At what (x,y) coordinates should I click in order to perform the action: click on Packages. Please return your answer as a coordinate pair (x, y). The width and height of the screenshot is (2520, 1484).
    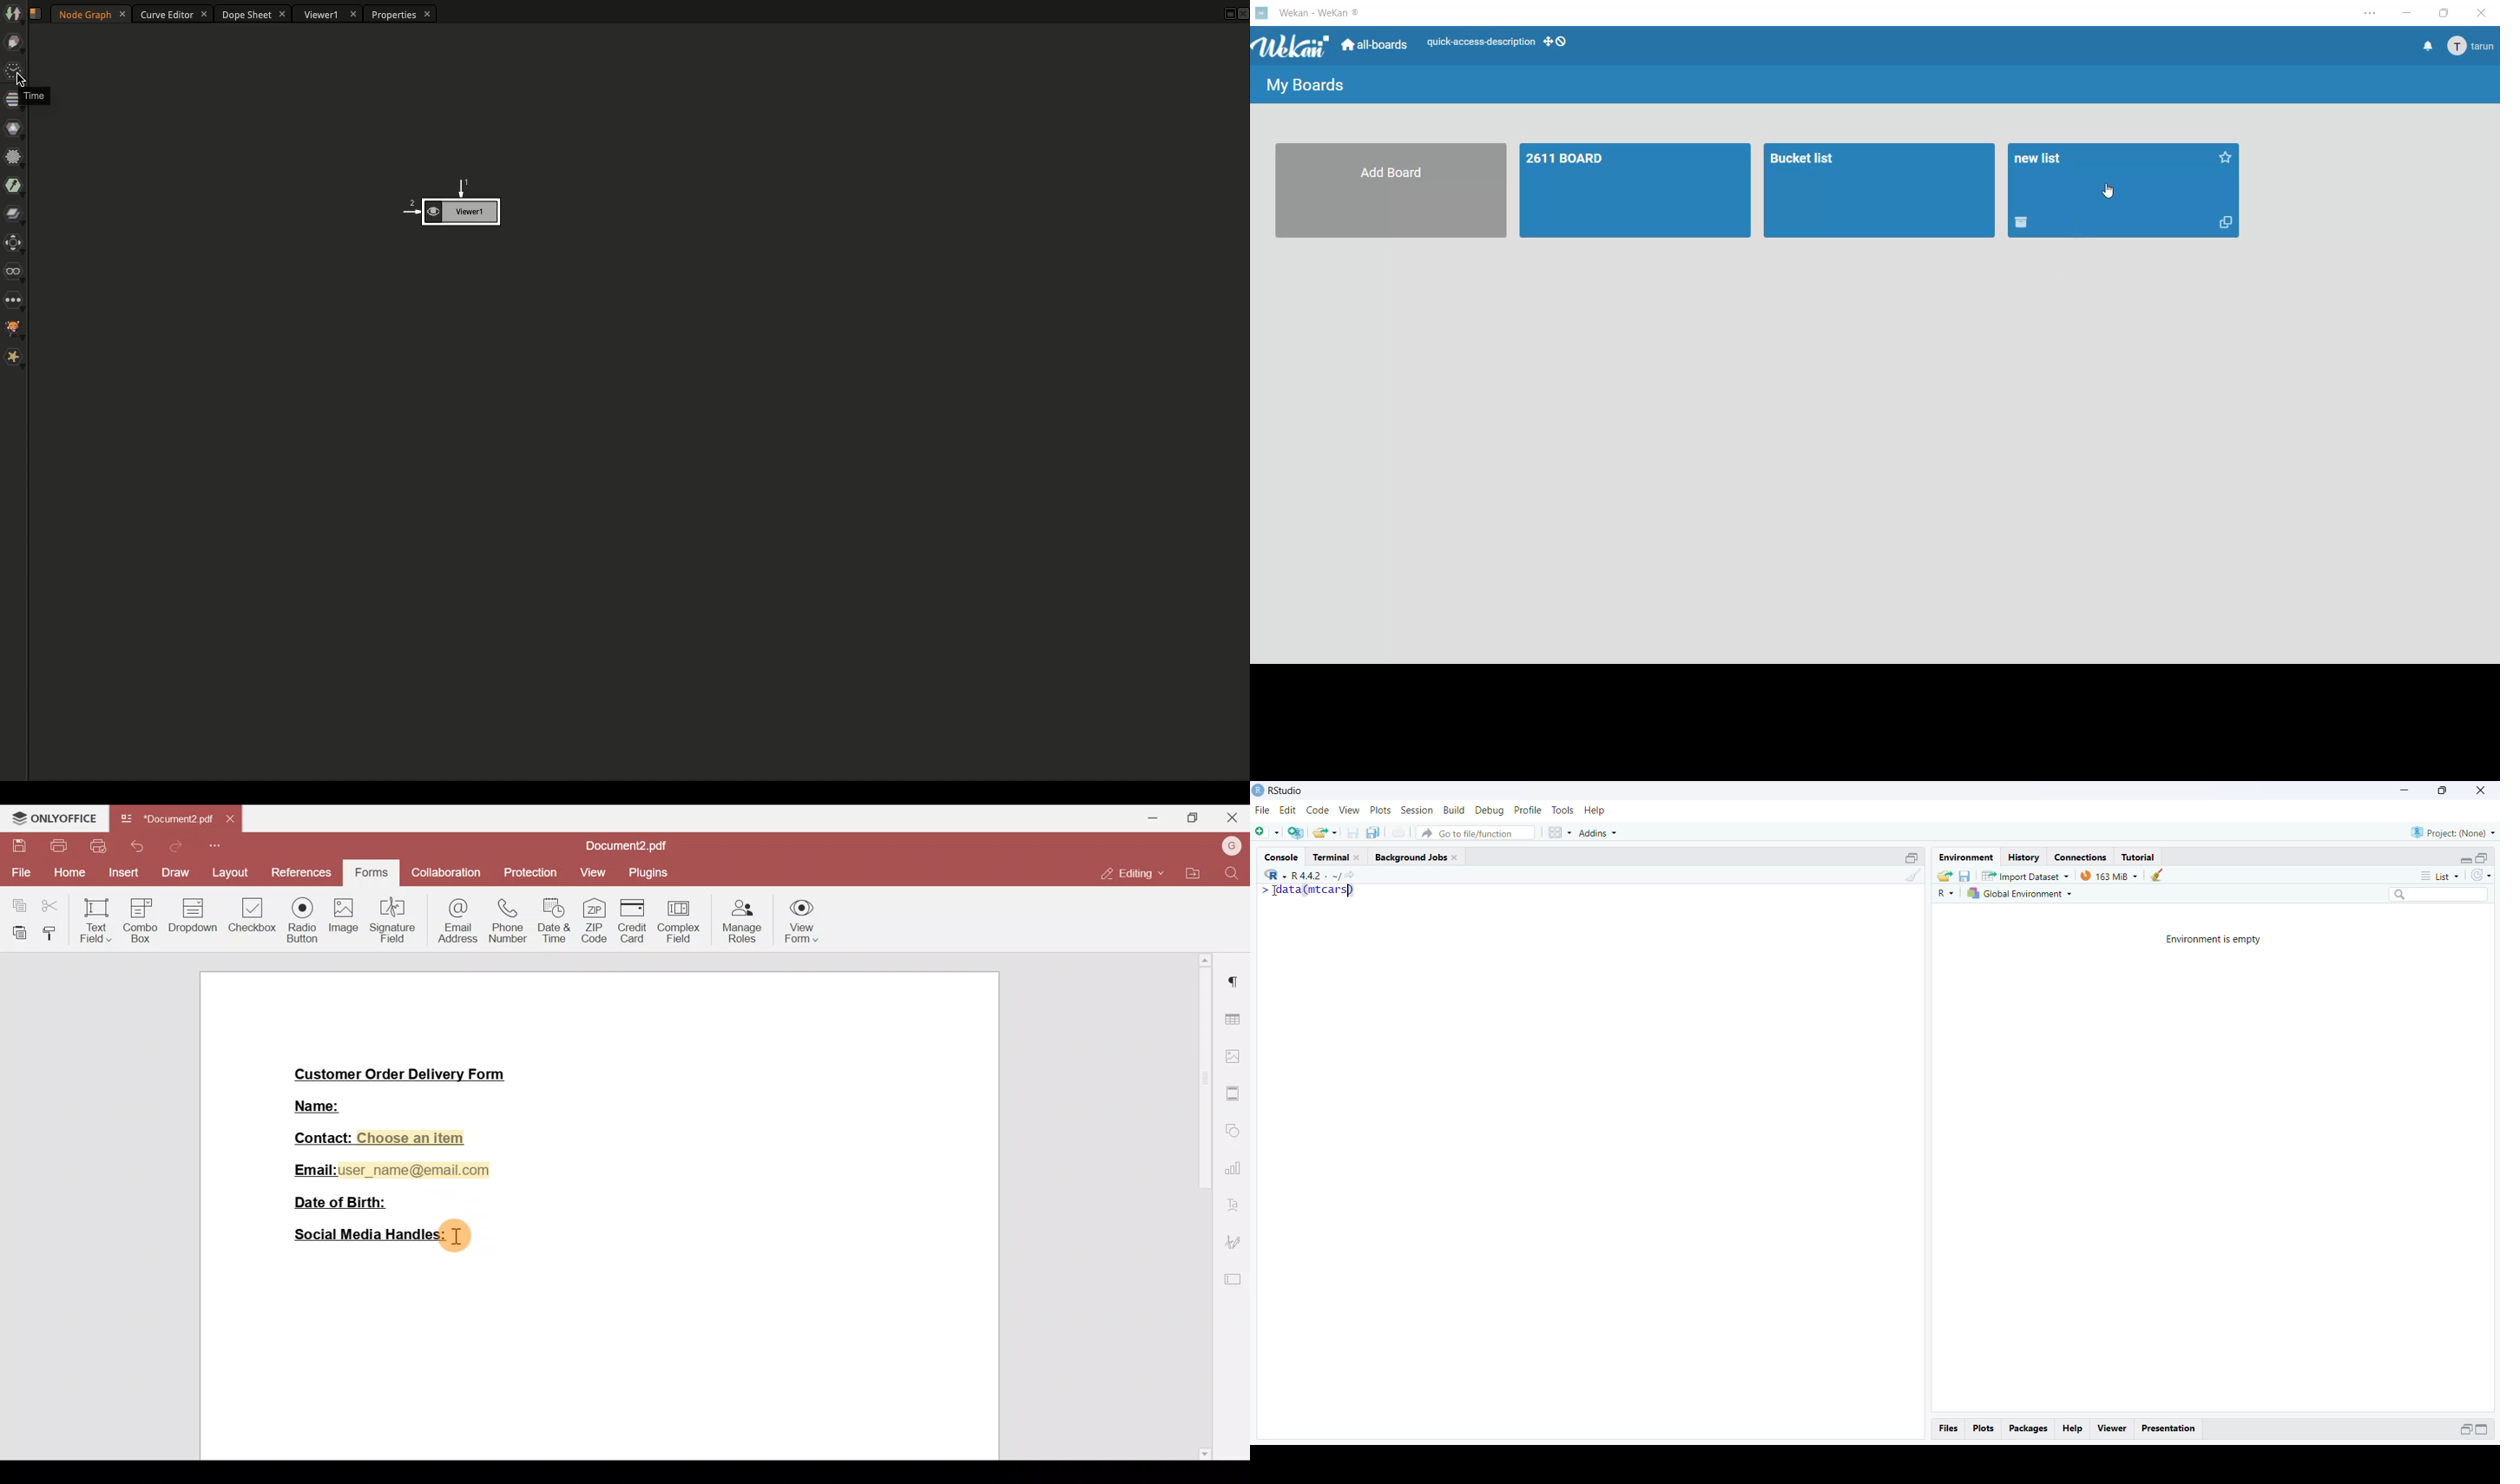
    Looking at the image, I should click on (2030, 1429).